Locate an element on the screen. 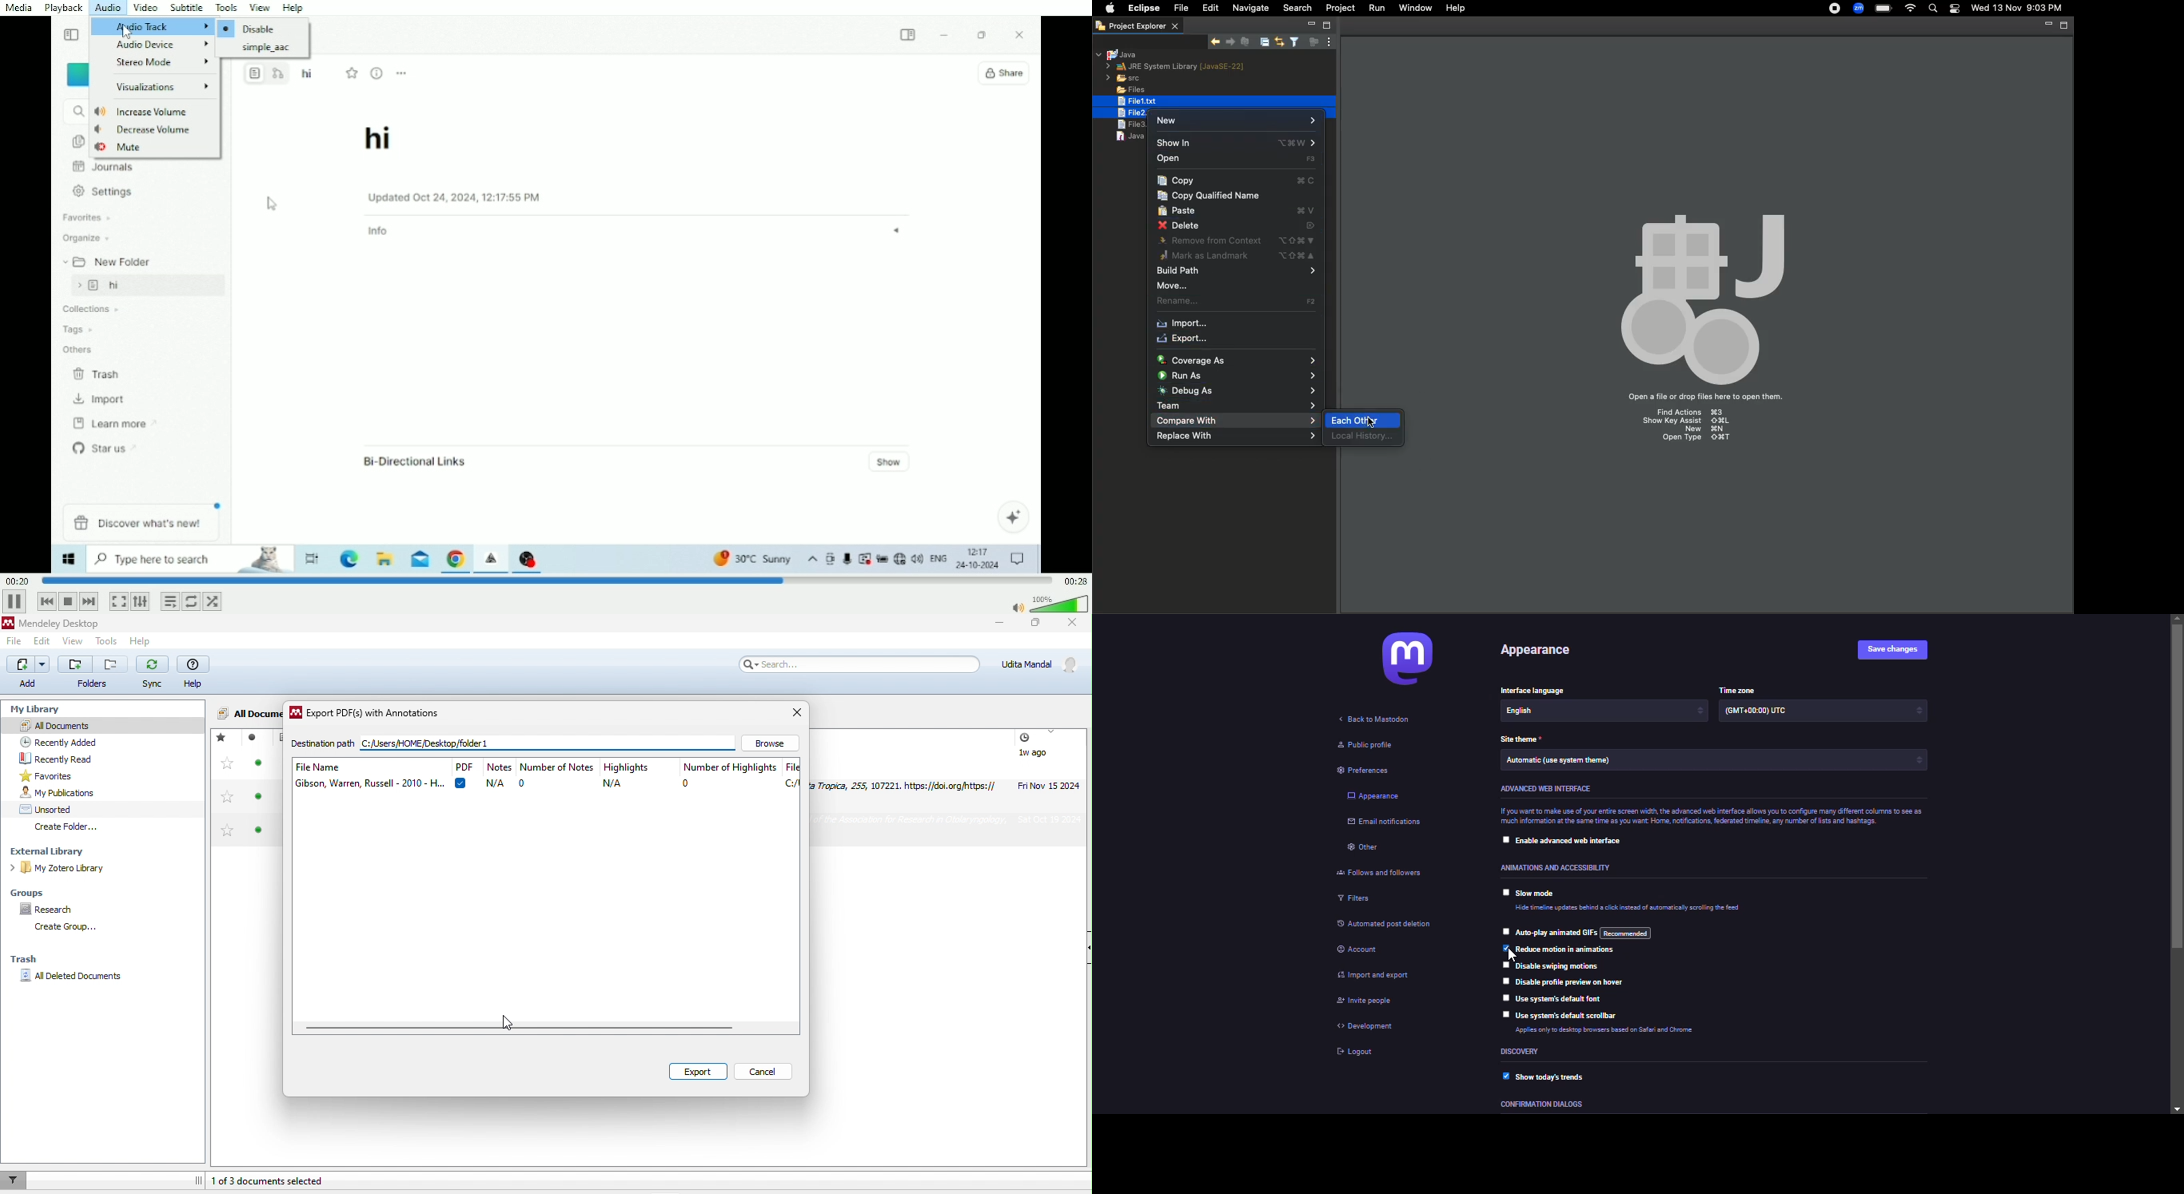 This screenshot has width=2184, height=1204. toggle hide/show is located at coordinates (199, 1179).